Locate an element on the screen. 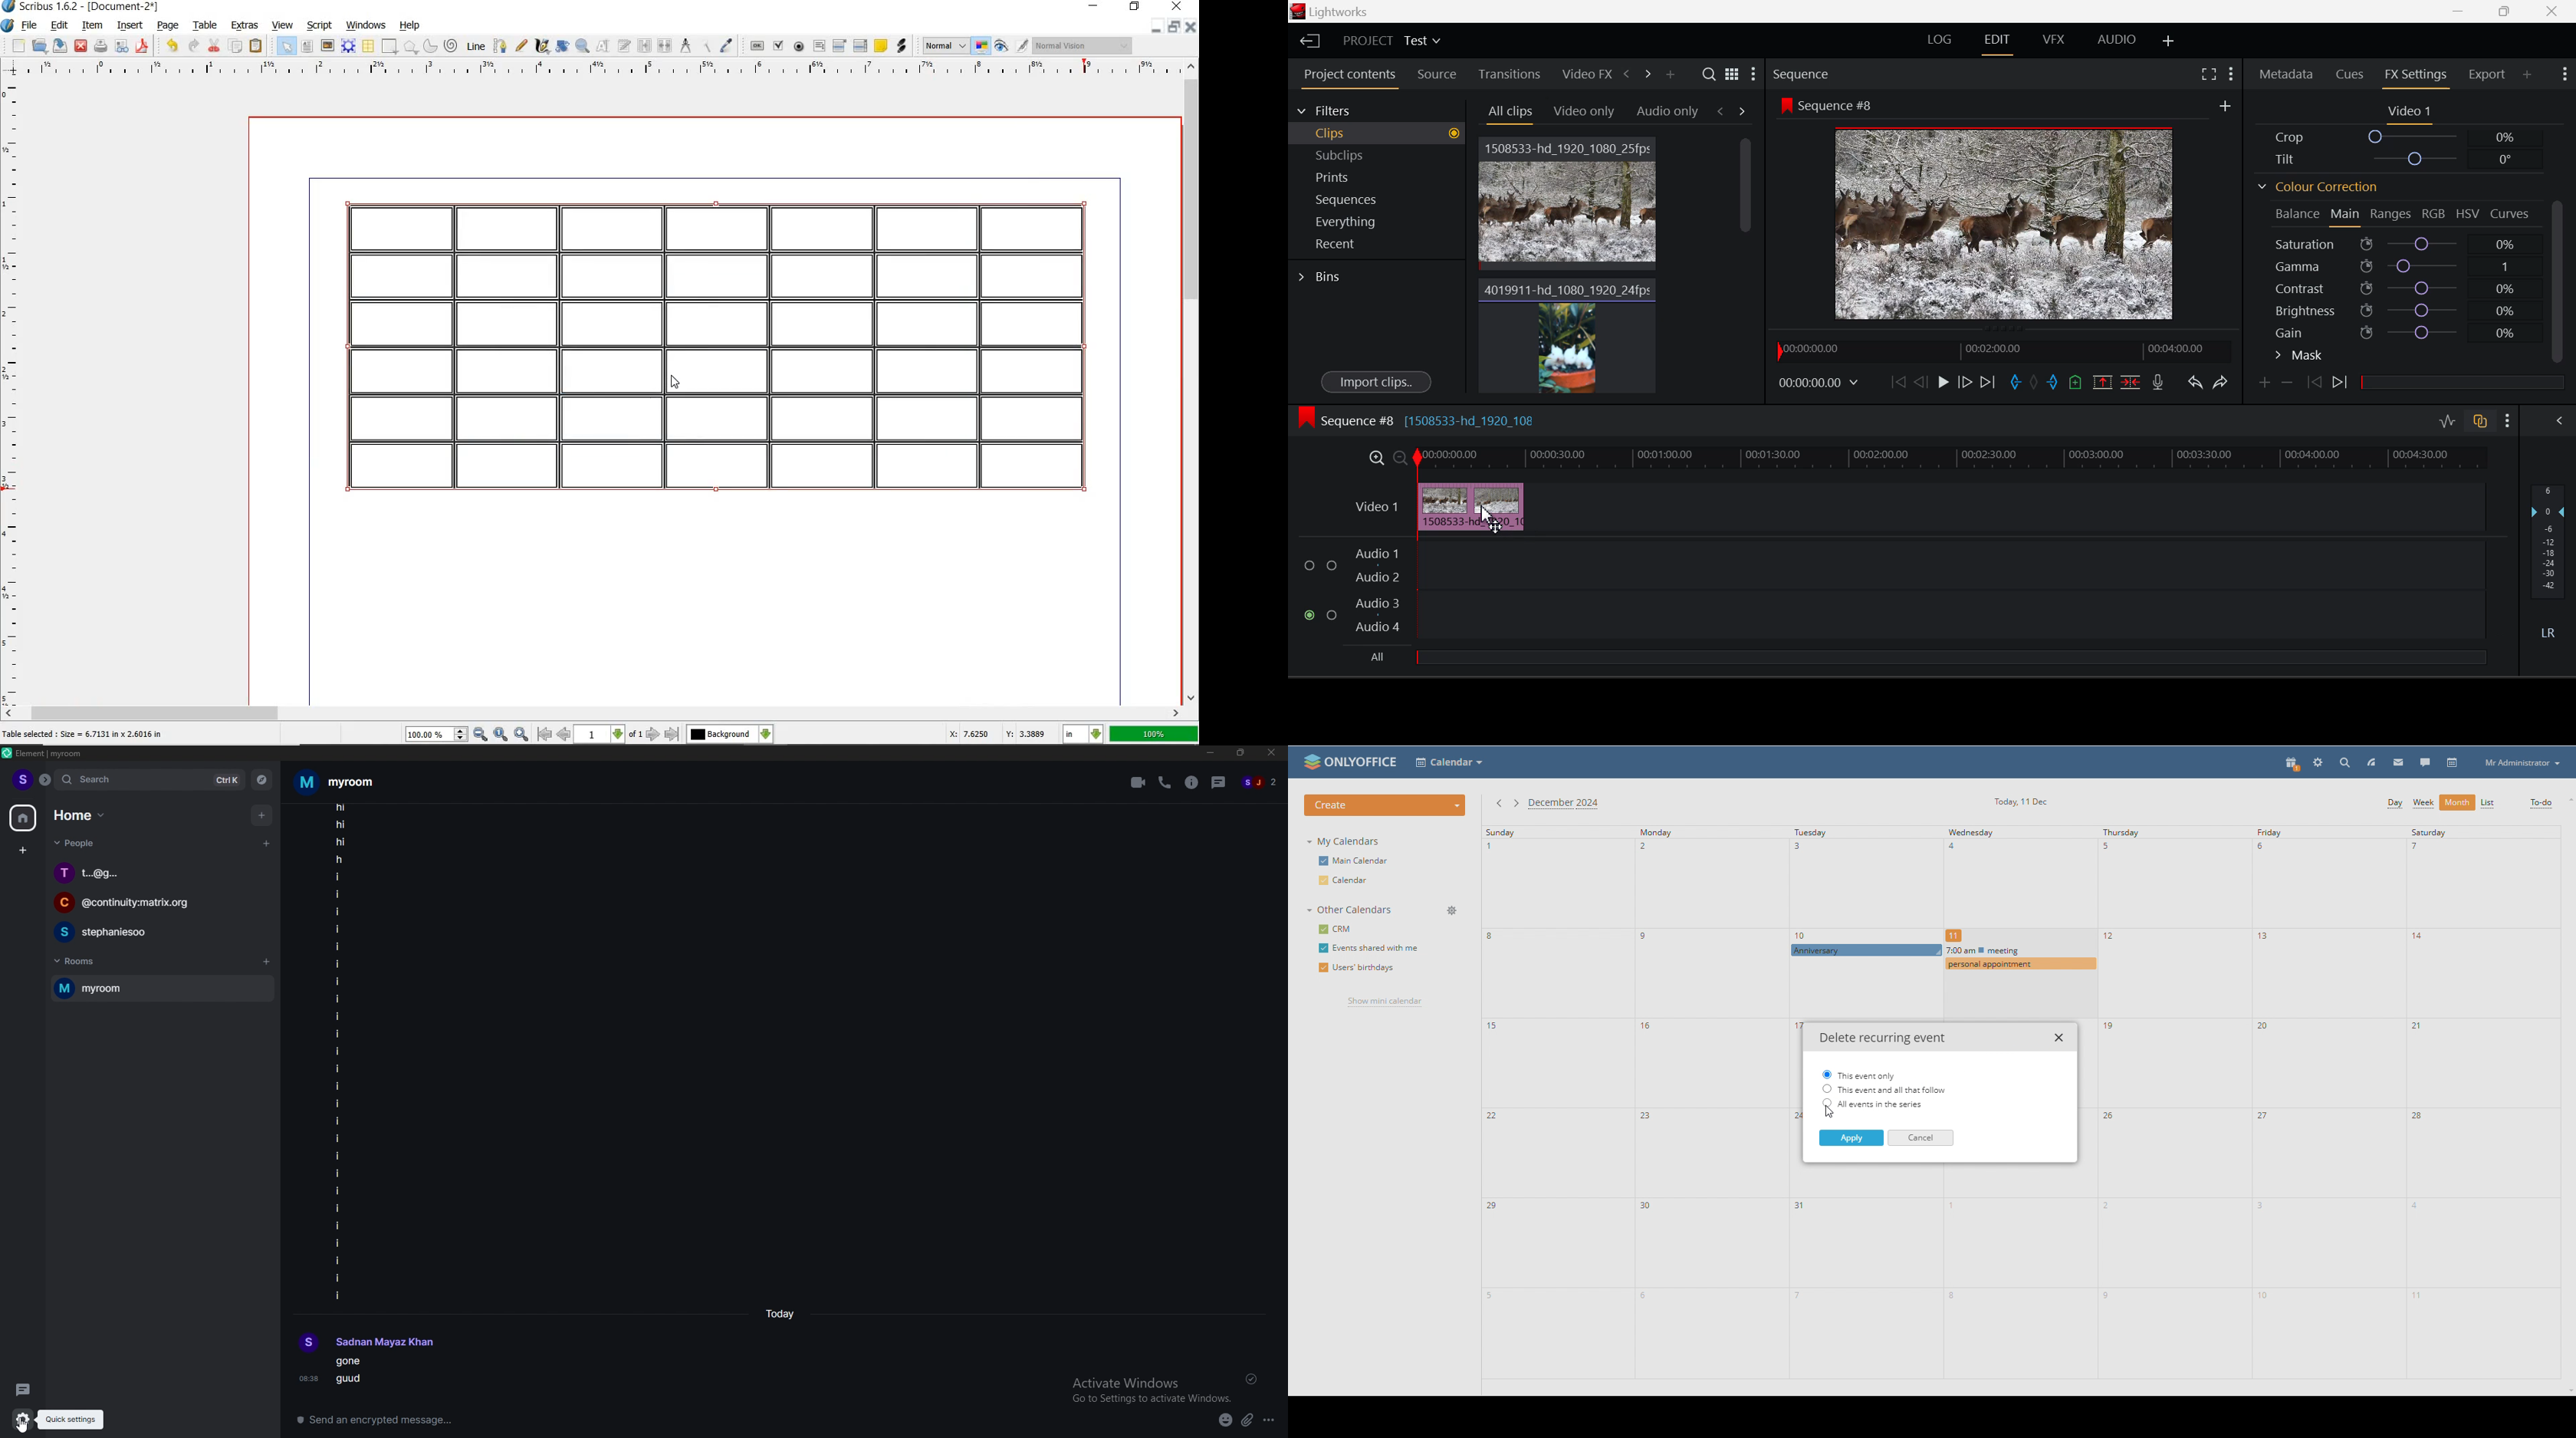 This screenshot has height=1456, width=2576. people is located at coordinates (78, 842).